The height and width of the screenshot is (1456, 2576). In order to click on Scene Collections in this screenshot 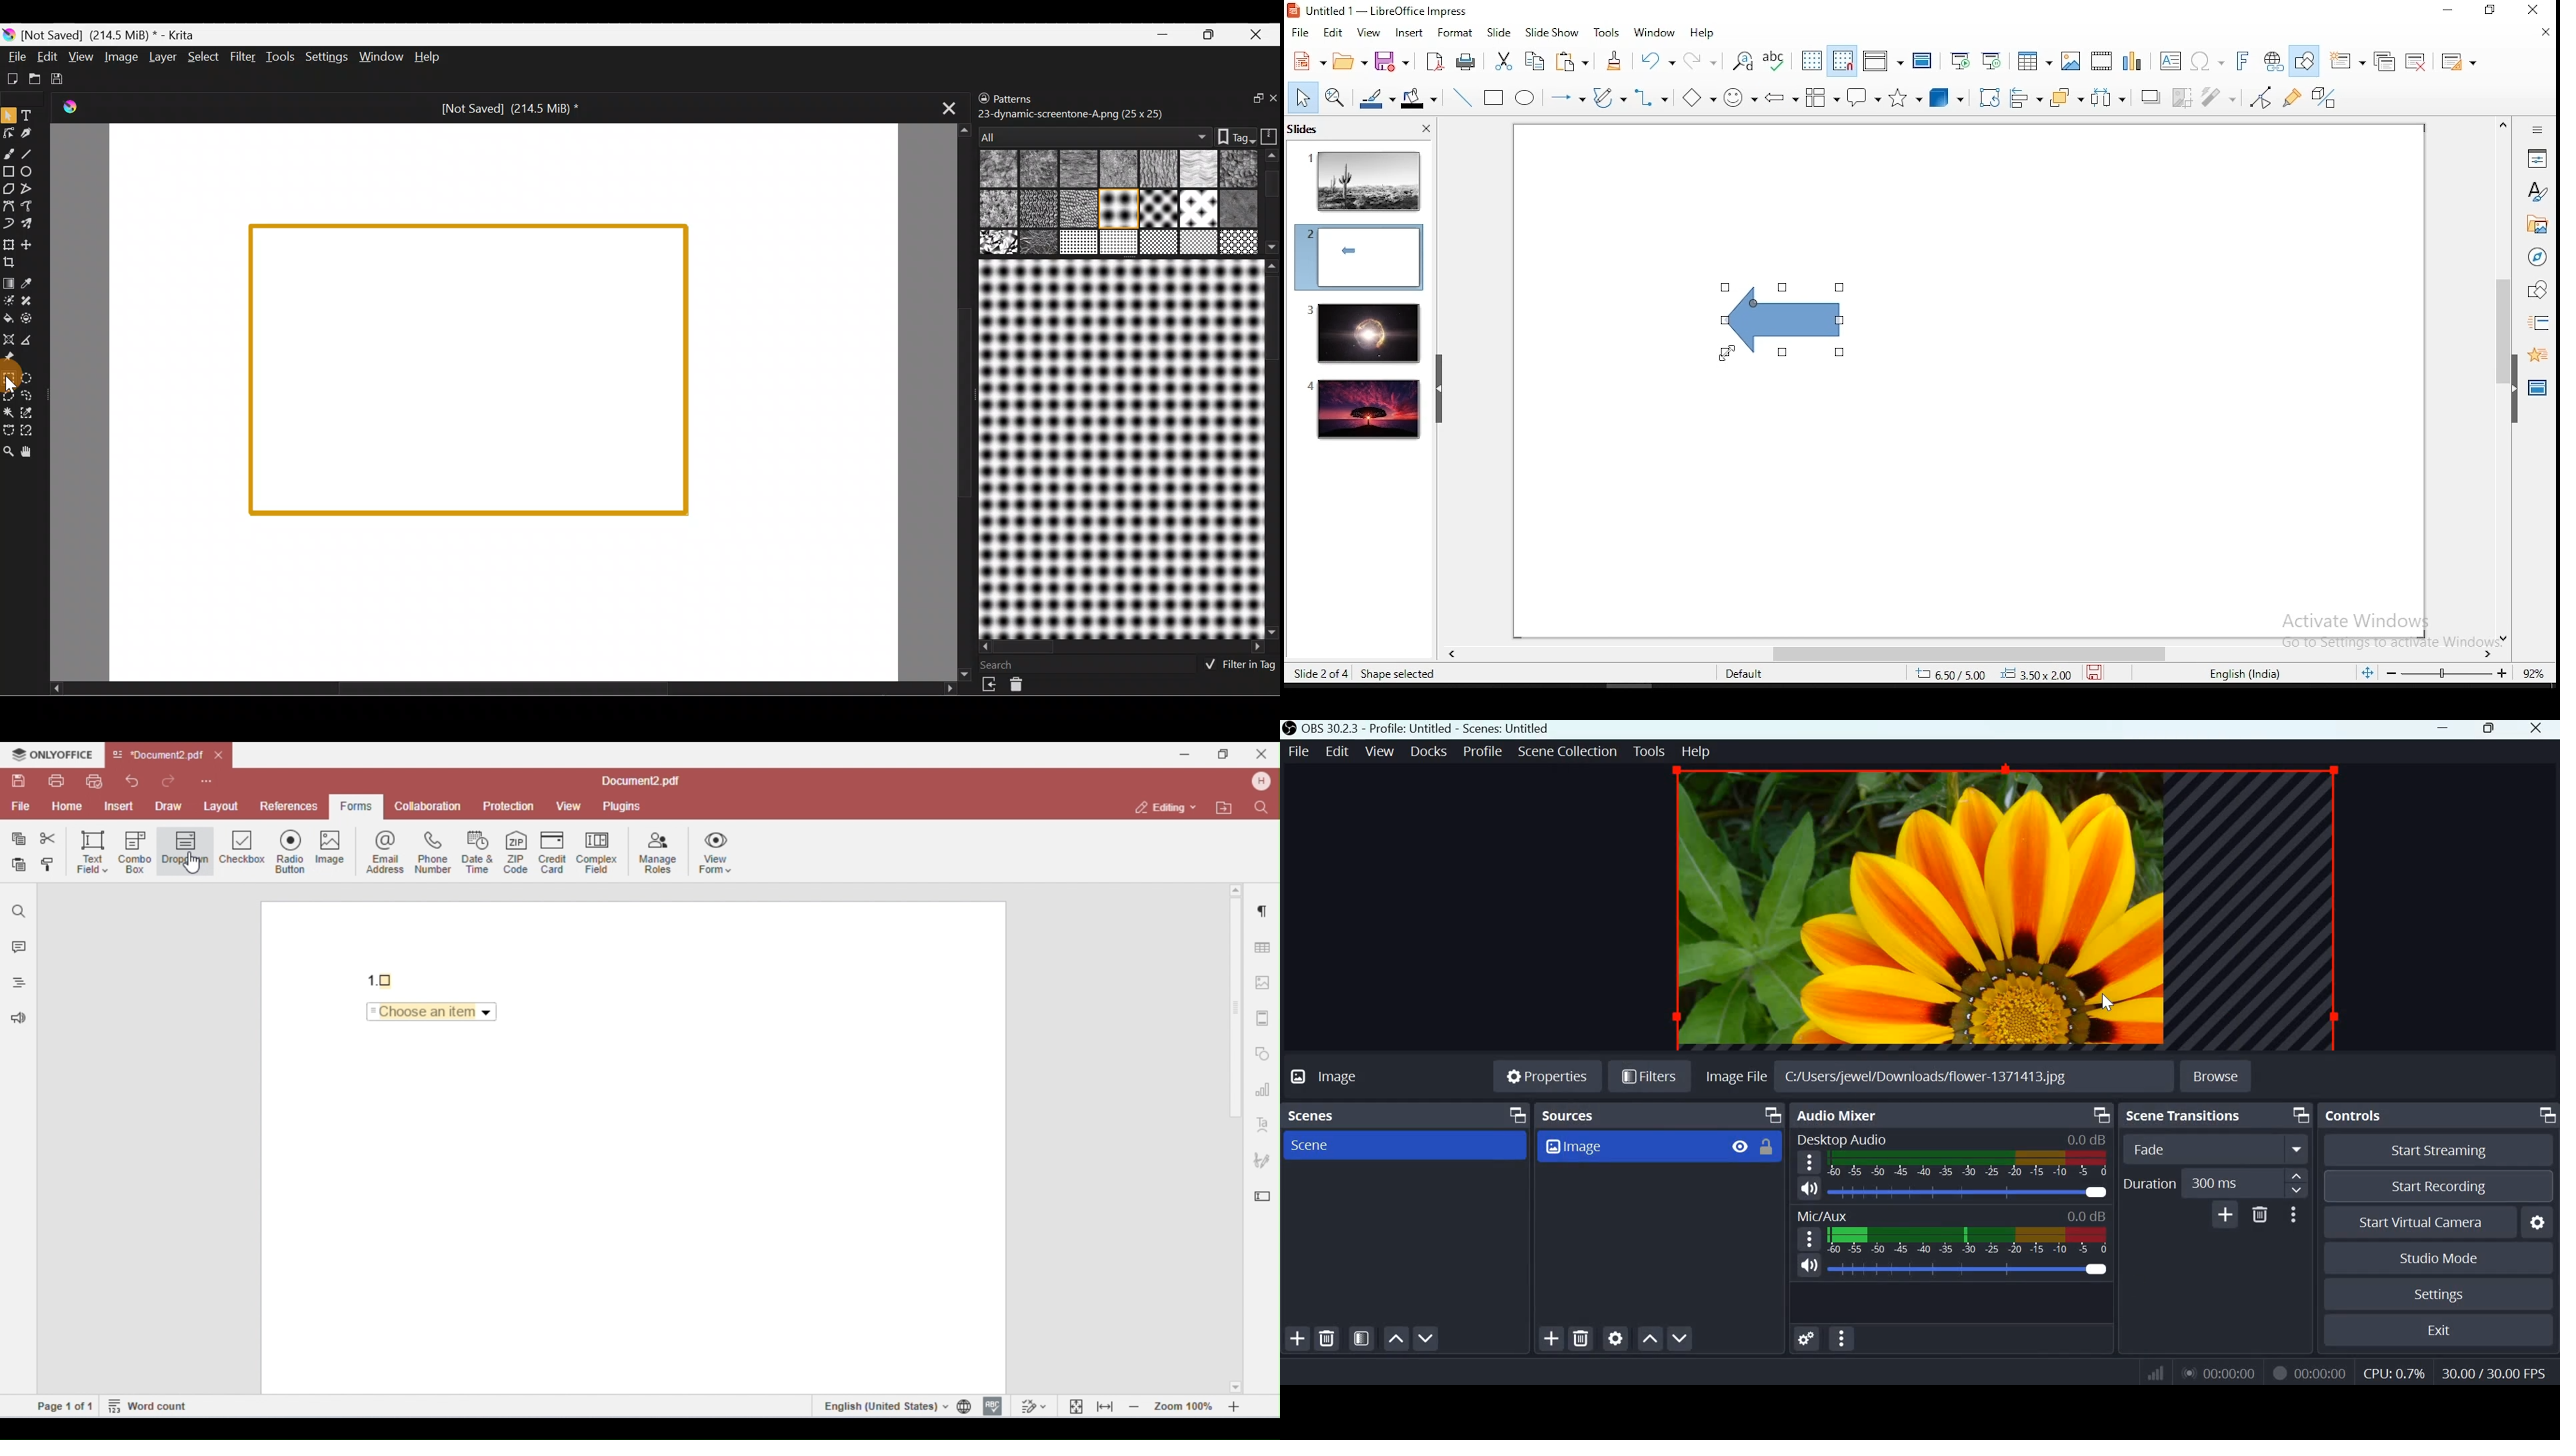, I will do `click(1565, 753)`.